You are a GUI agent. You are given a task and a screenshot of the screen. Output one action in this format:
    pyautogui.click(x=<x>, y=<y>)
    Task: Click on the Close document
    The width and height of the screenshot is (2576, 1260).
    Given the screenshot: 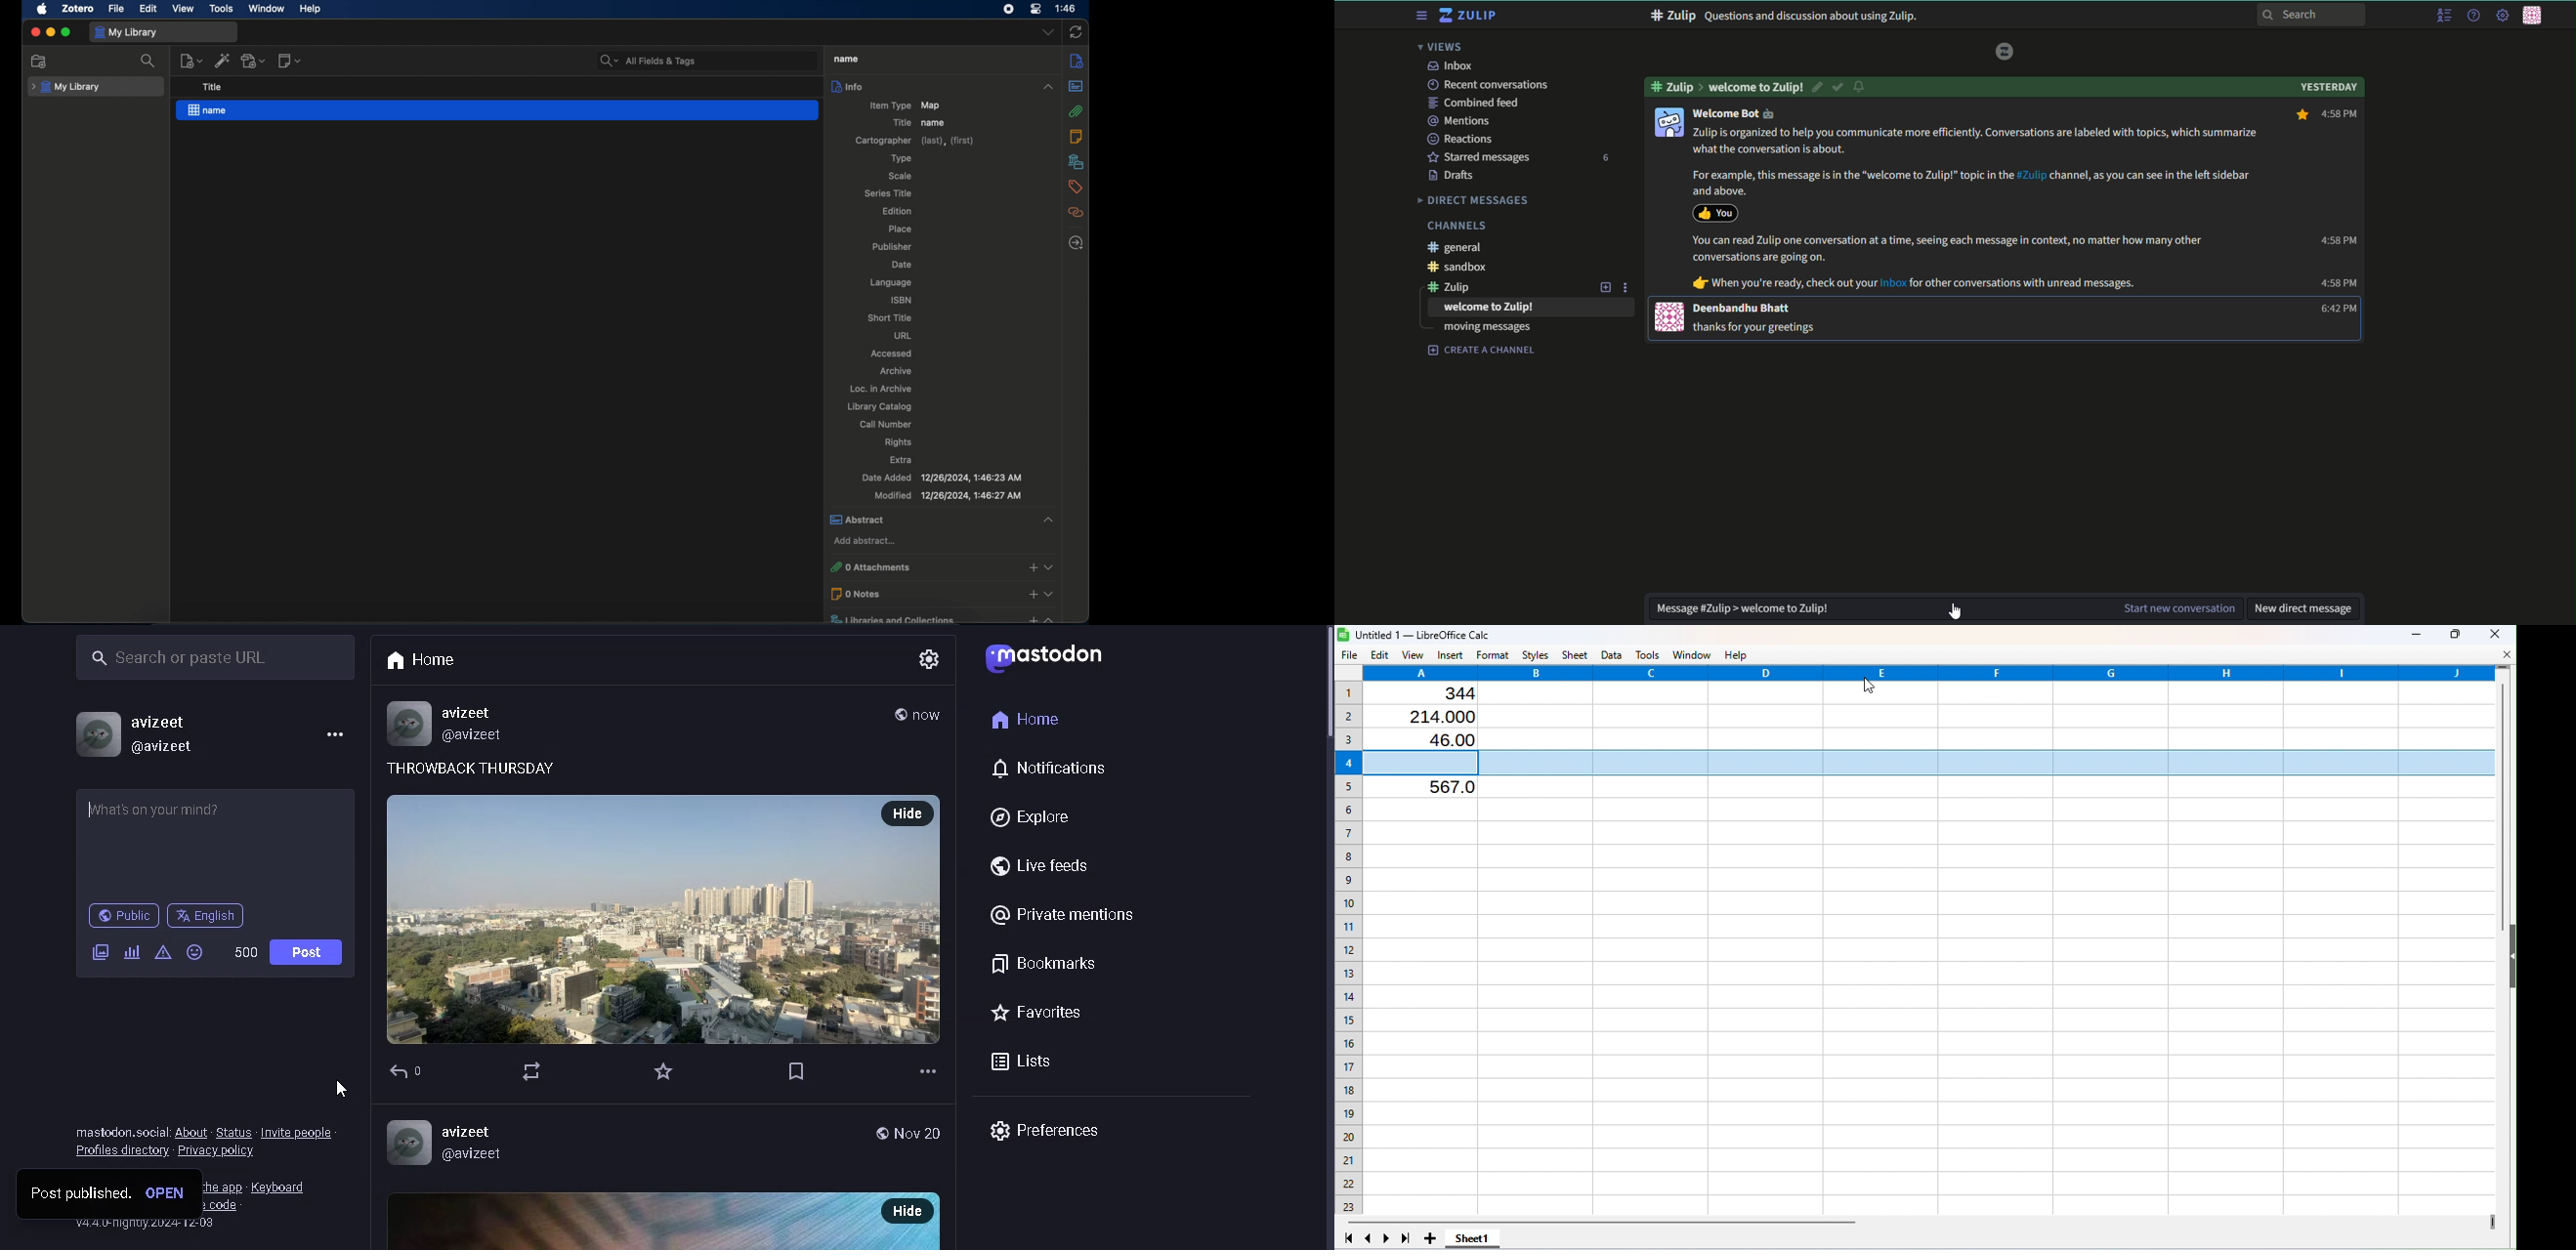 What is the action you would take?
    pyautogui.click(x=2504, y=654)
    